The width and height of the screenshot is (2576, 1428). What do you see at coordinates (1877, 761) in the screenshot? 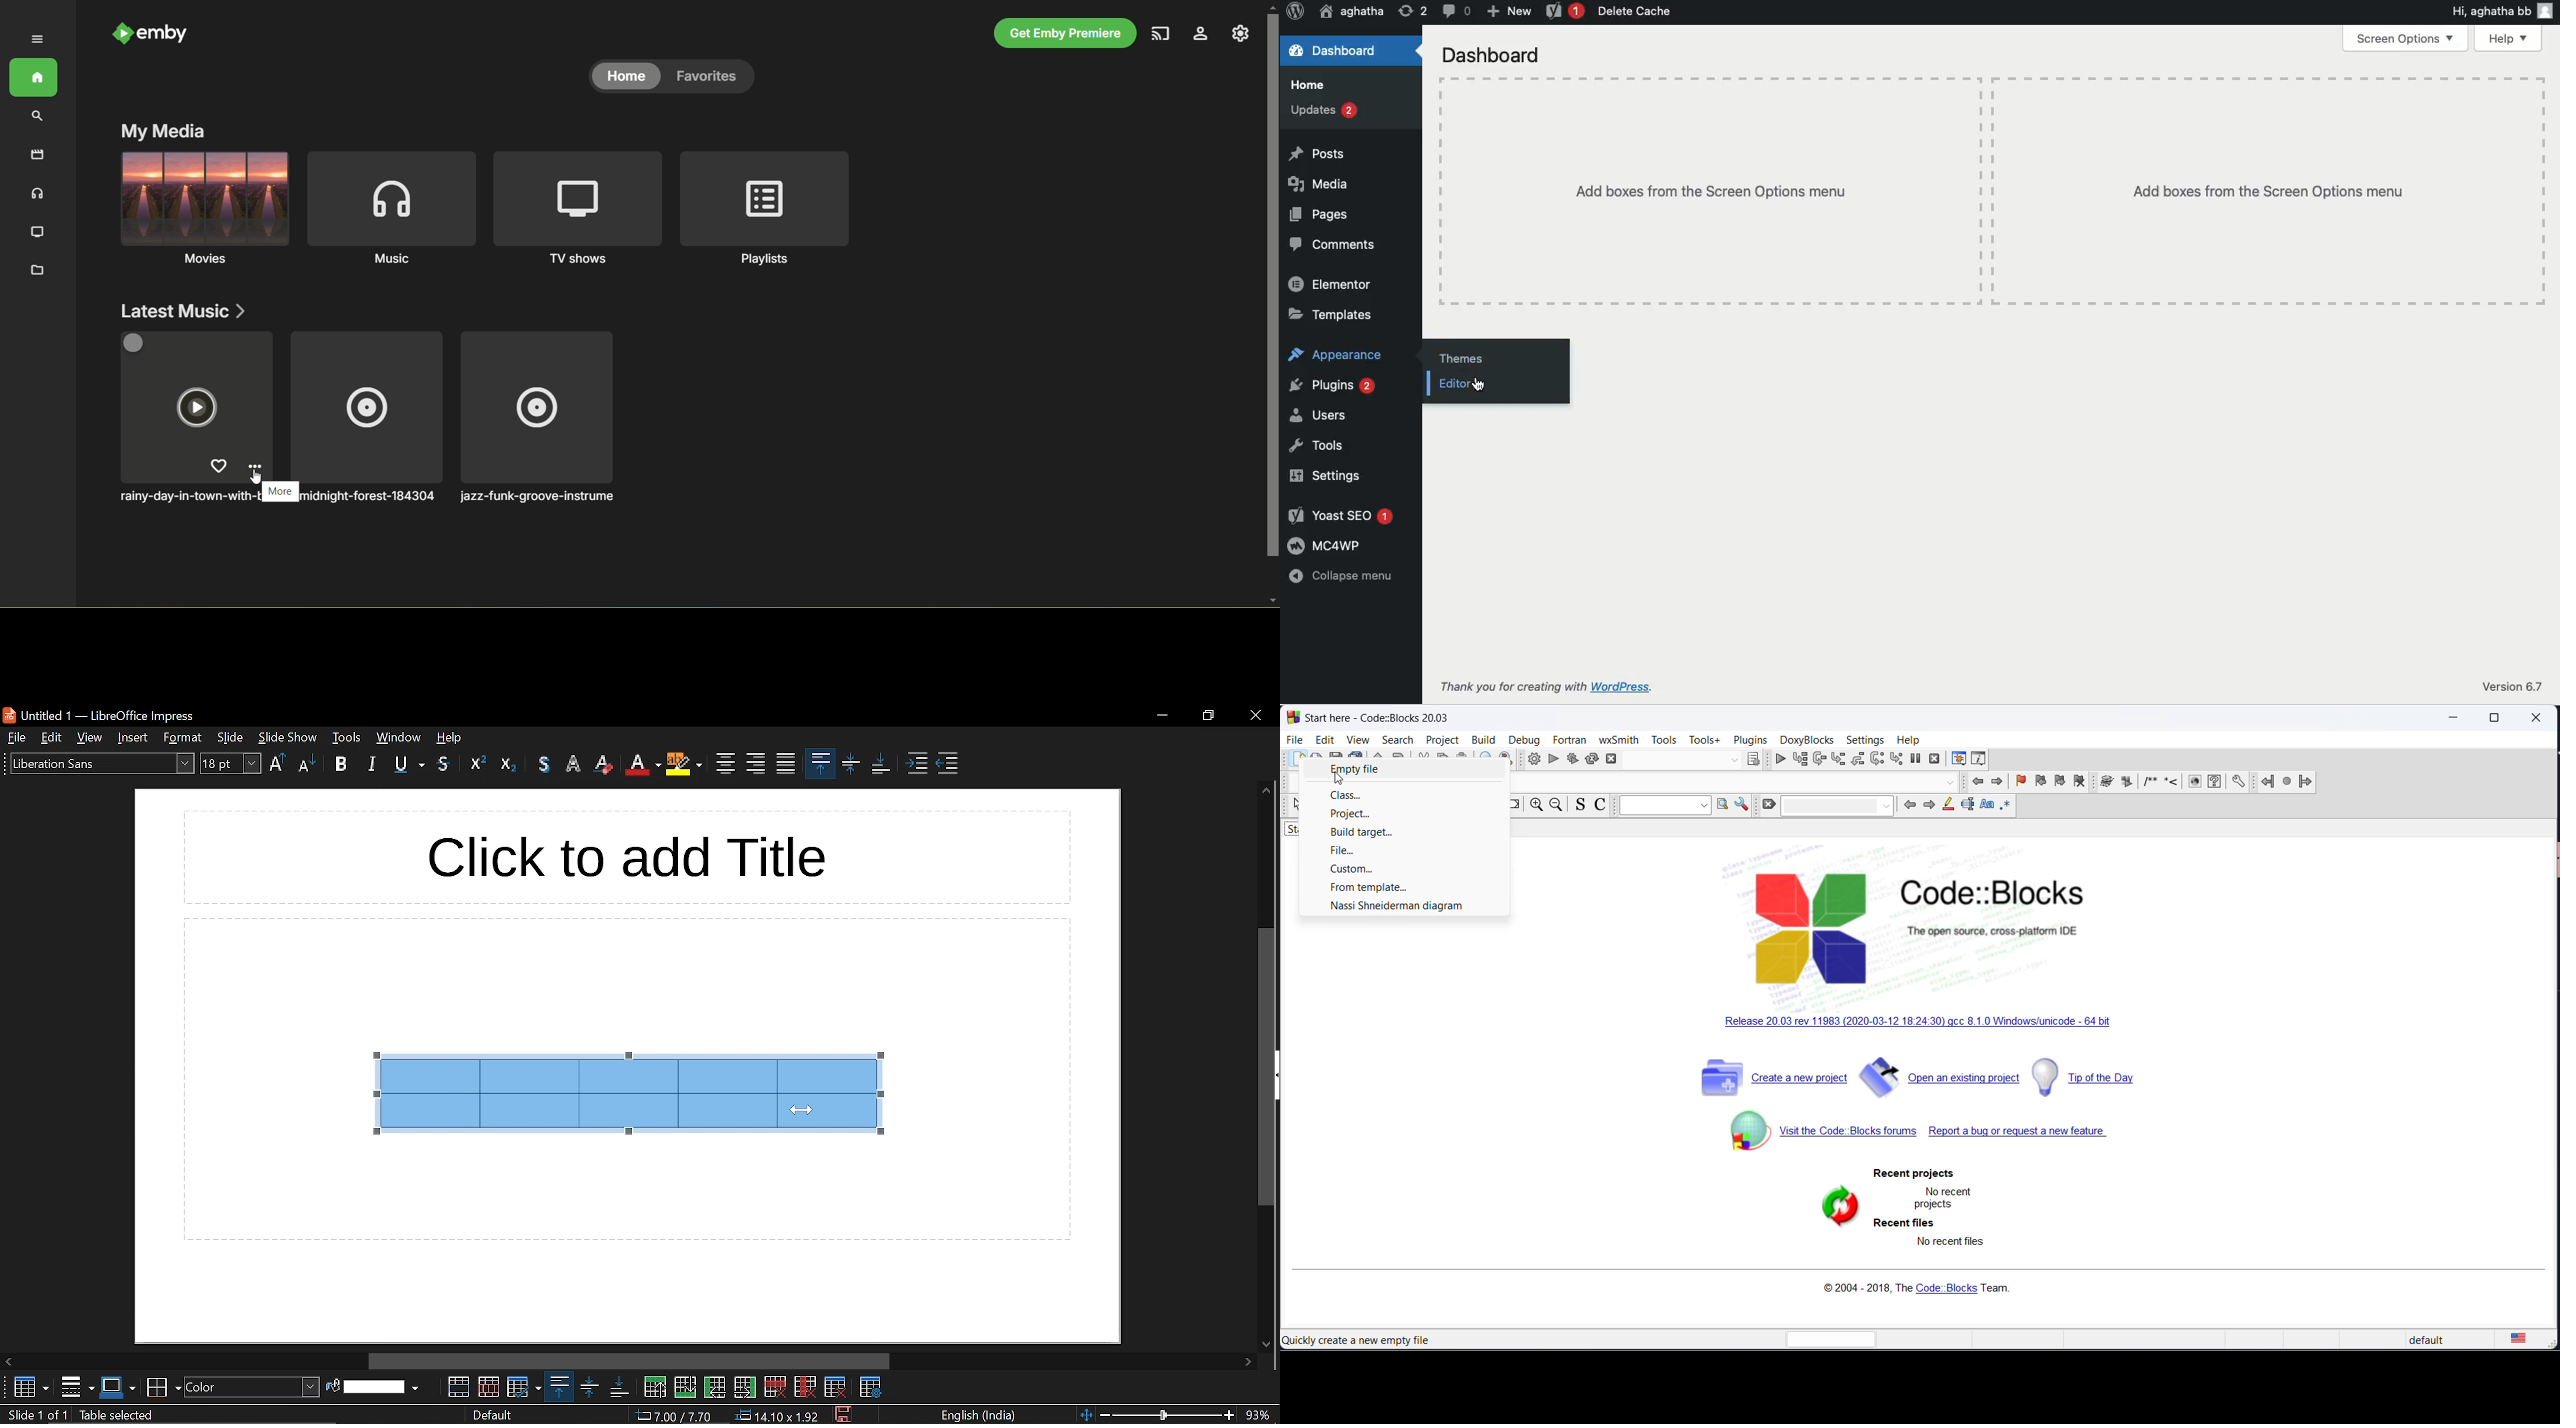
I see `next instruction` at bounding box center [1877, 761].